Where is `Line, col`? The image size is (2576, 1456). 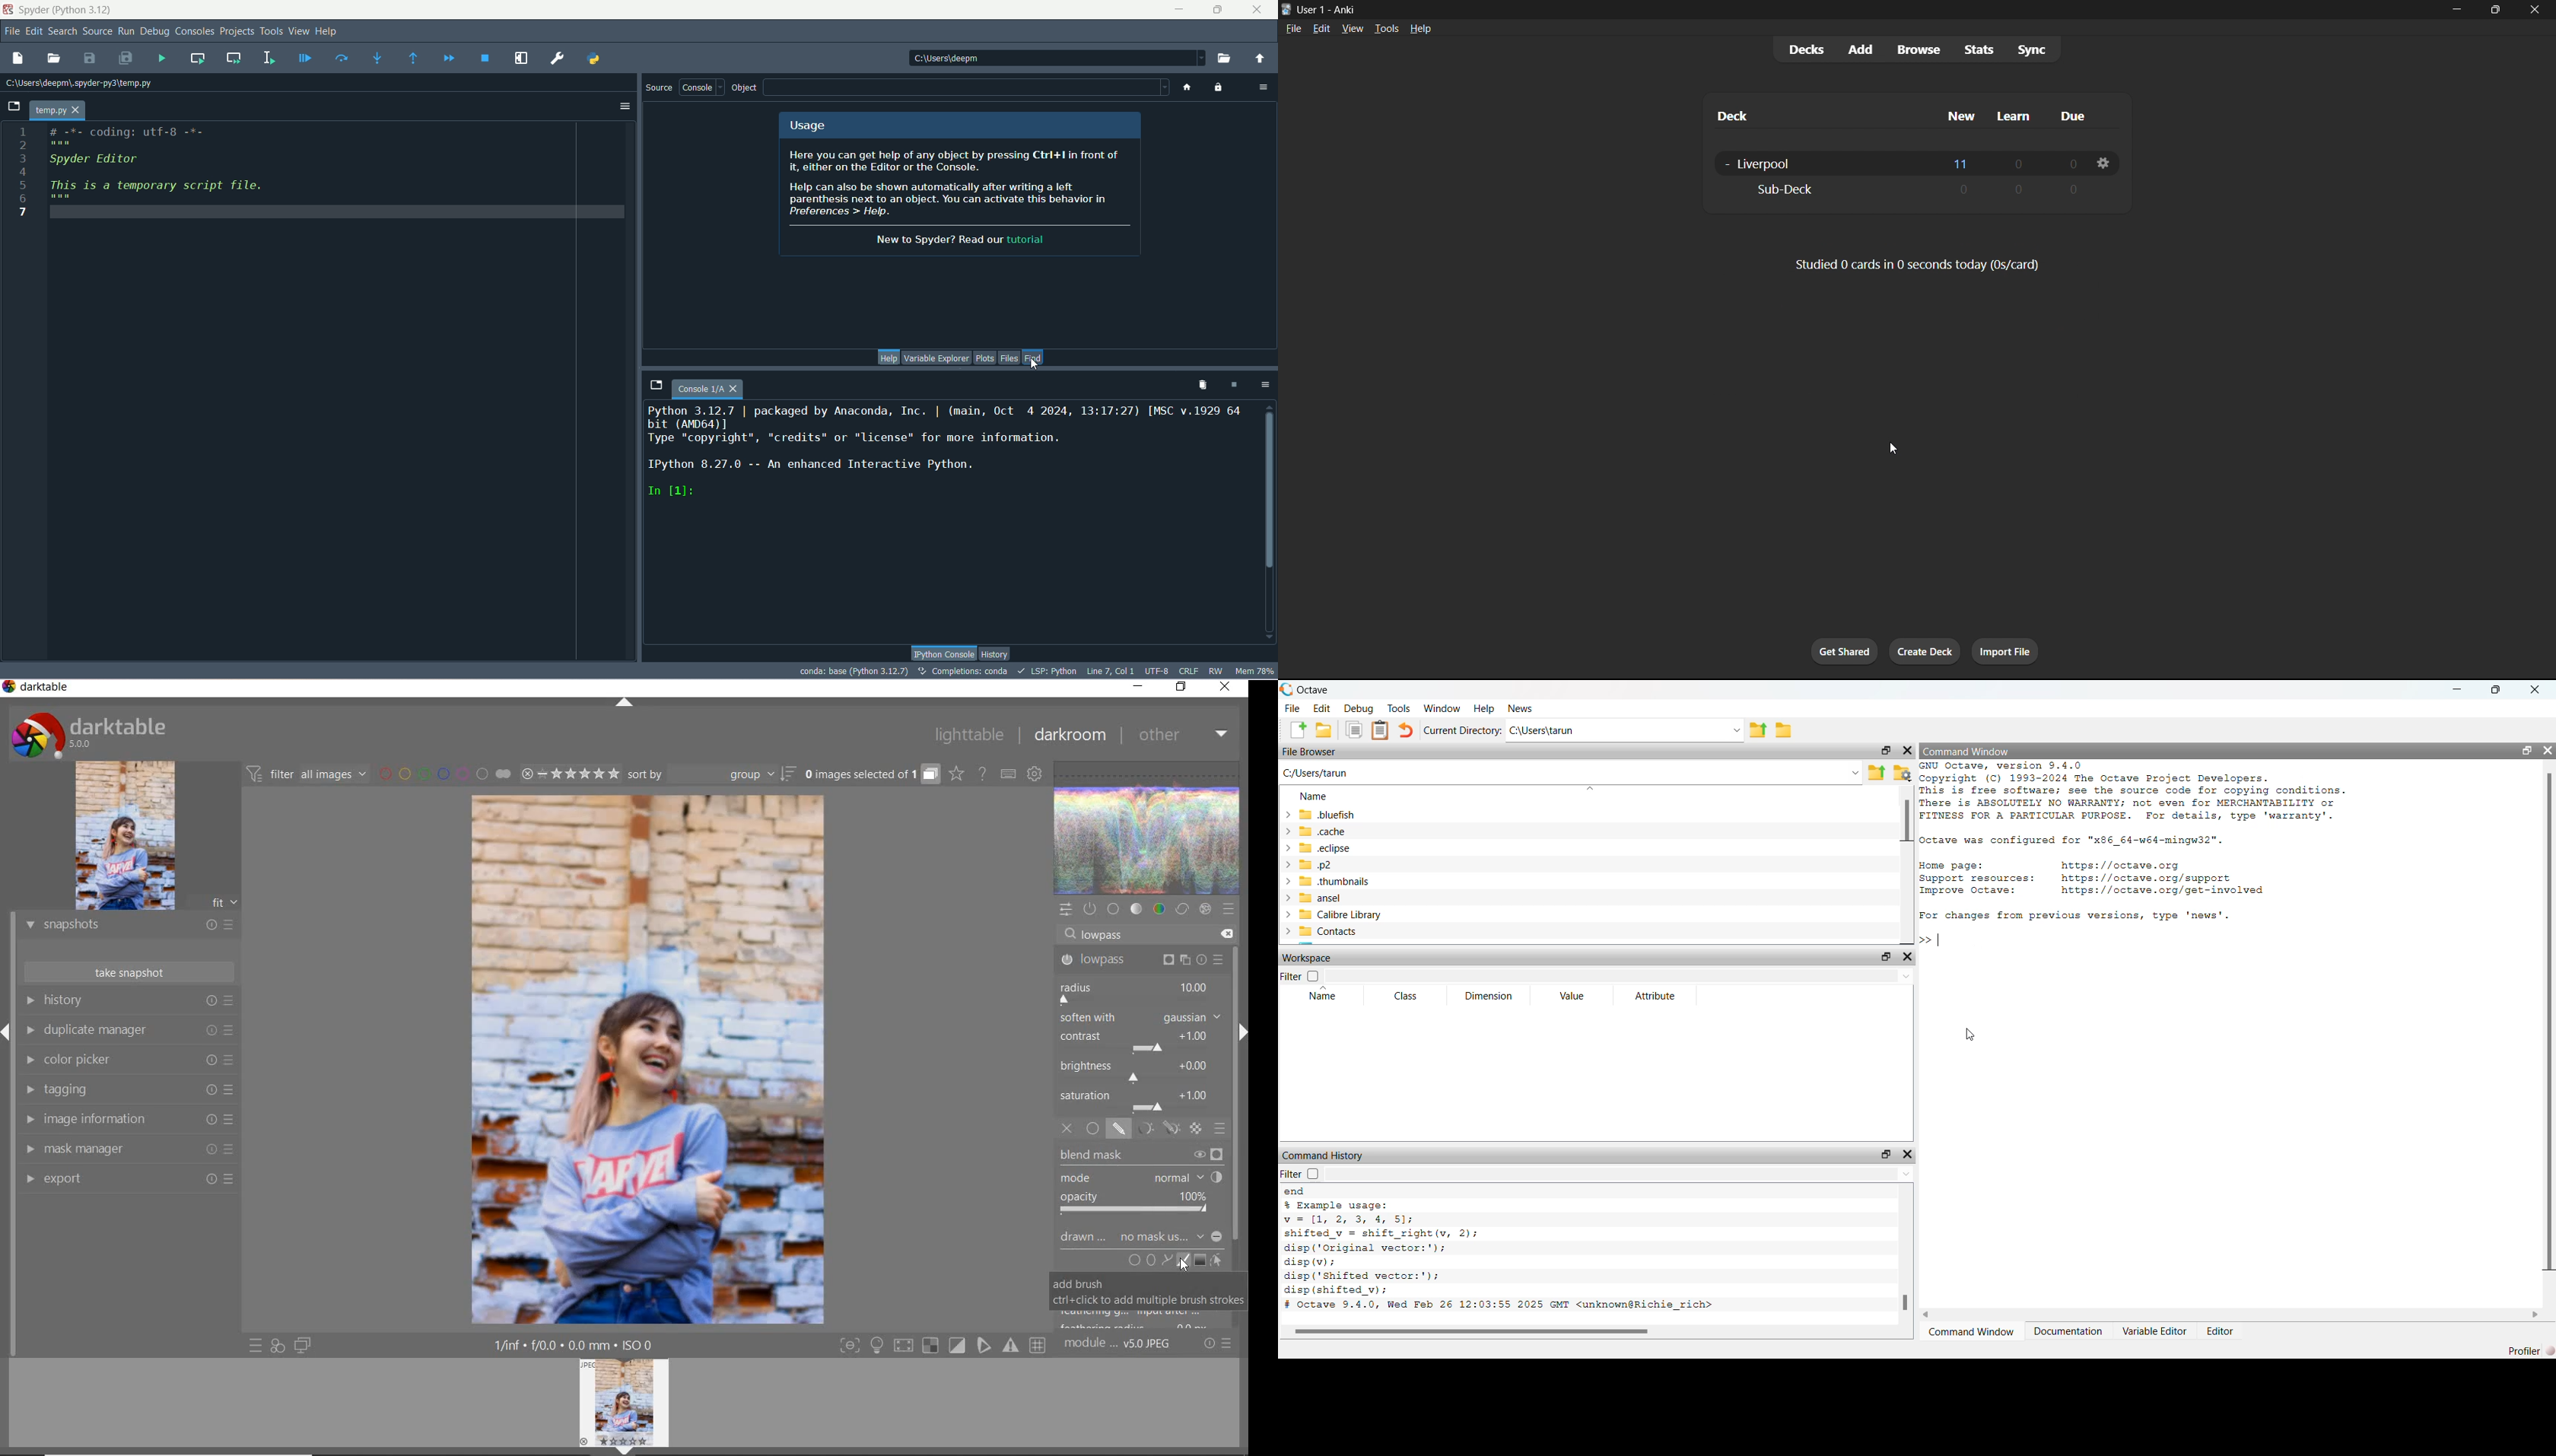
Line, col is located at coordinates (1109, 671).